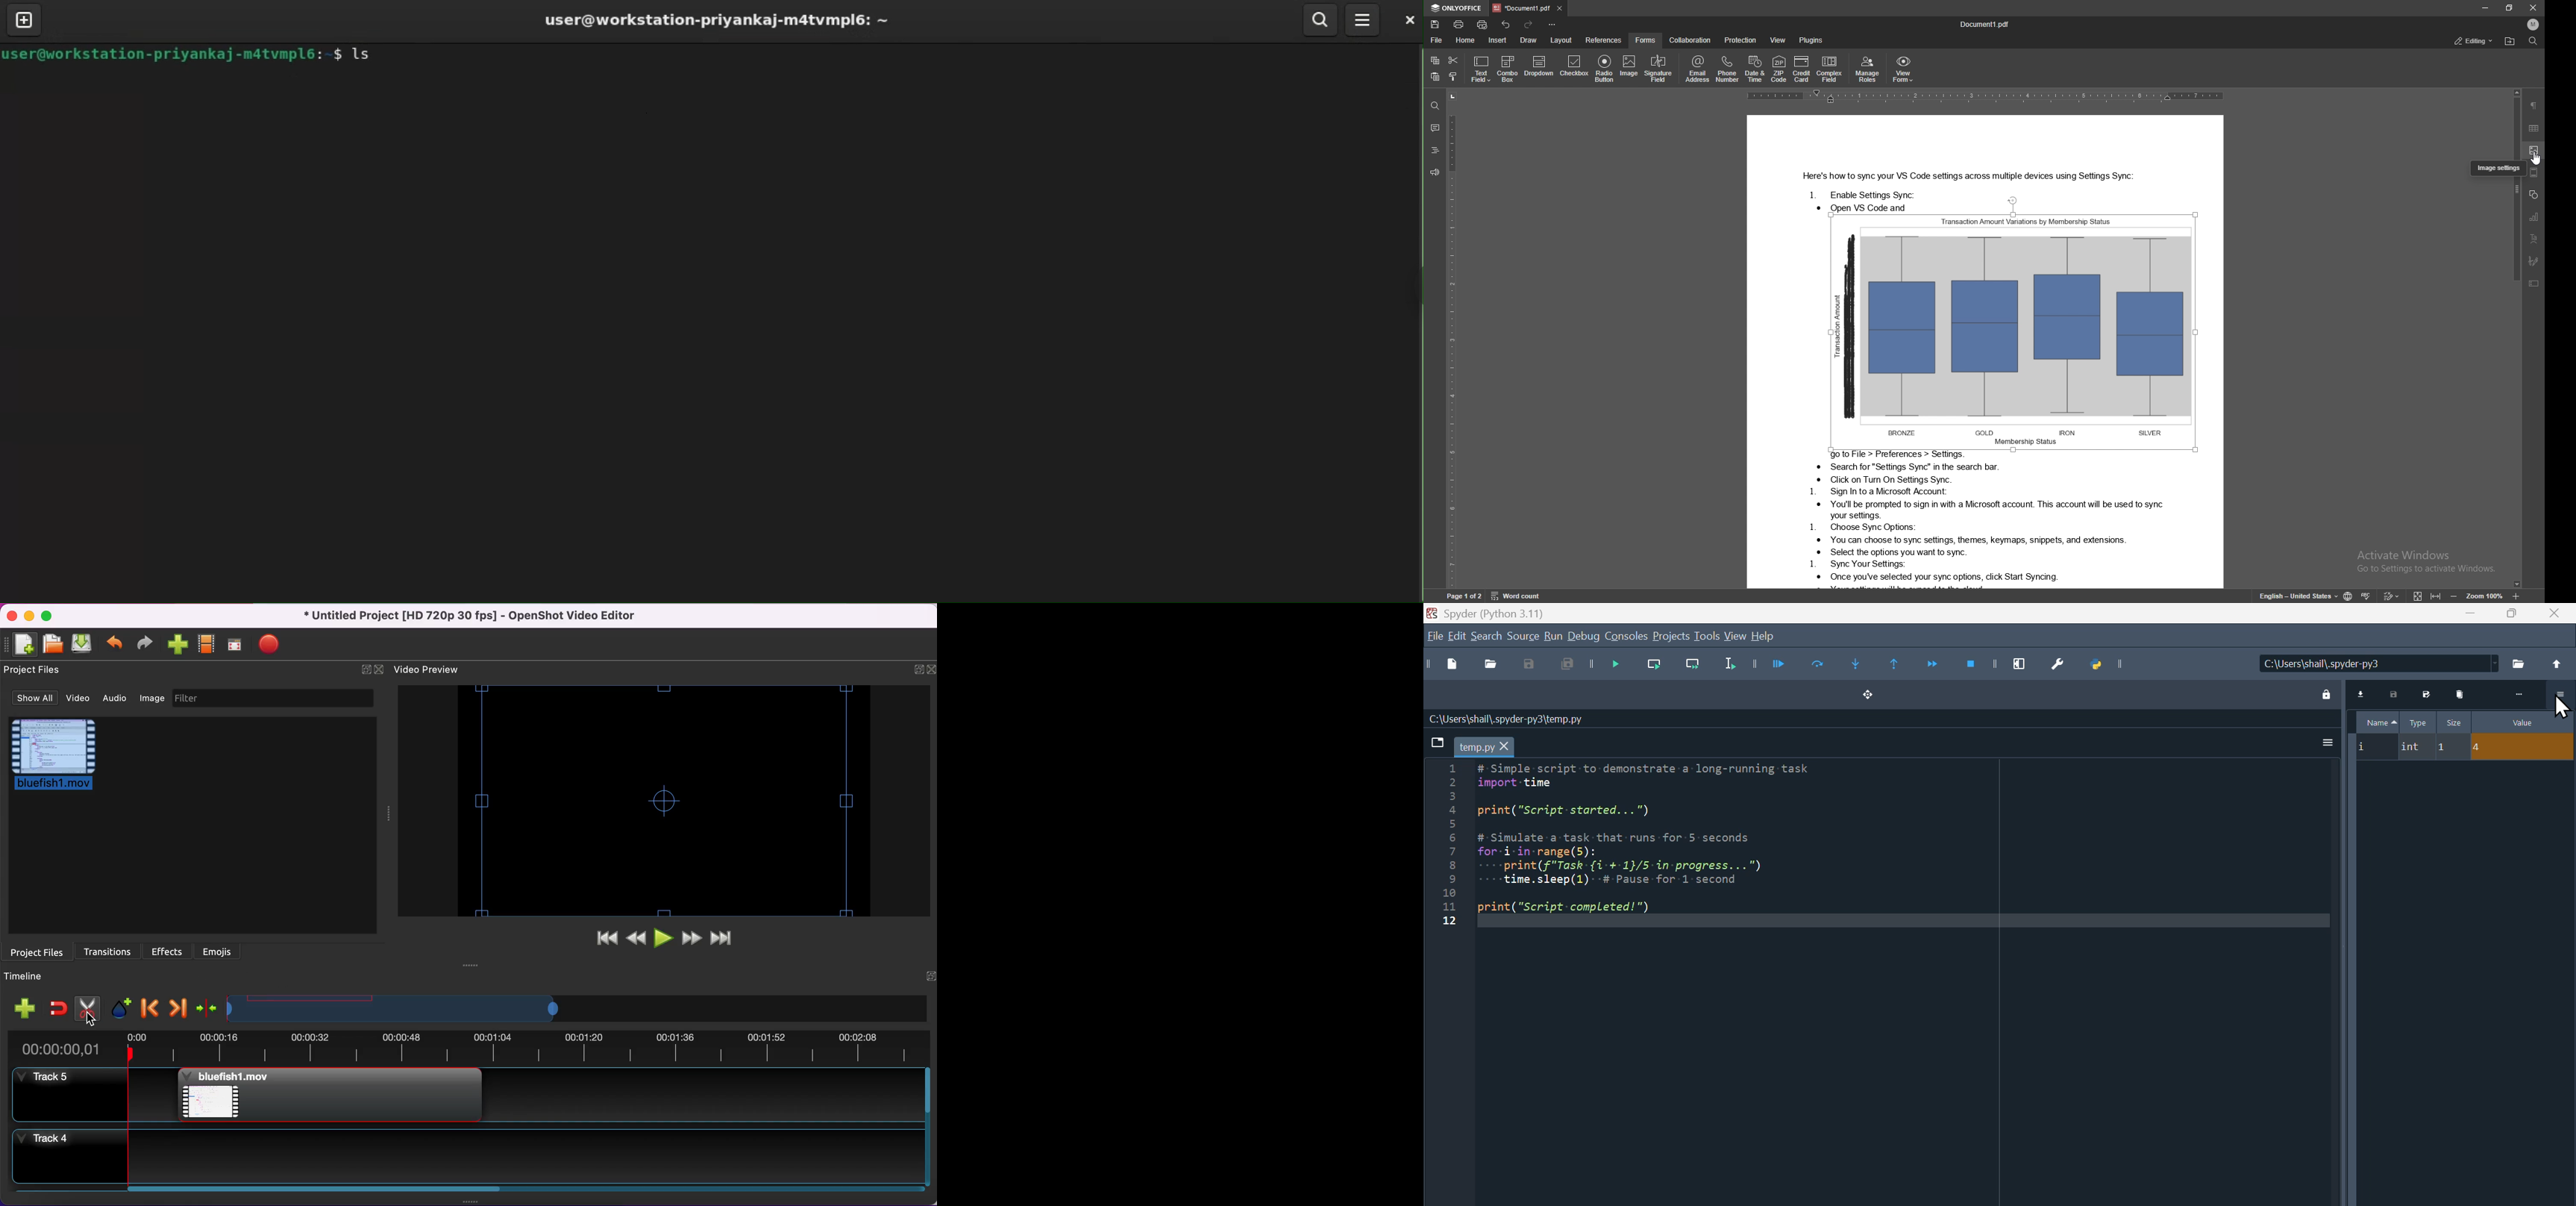  Describe the element at coordinates (1779, 40) in the screenshot. I see `view` at that location.